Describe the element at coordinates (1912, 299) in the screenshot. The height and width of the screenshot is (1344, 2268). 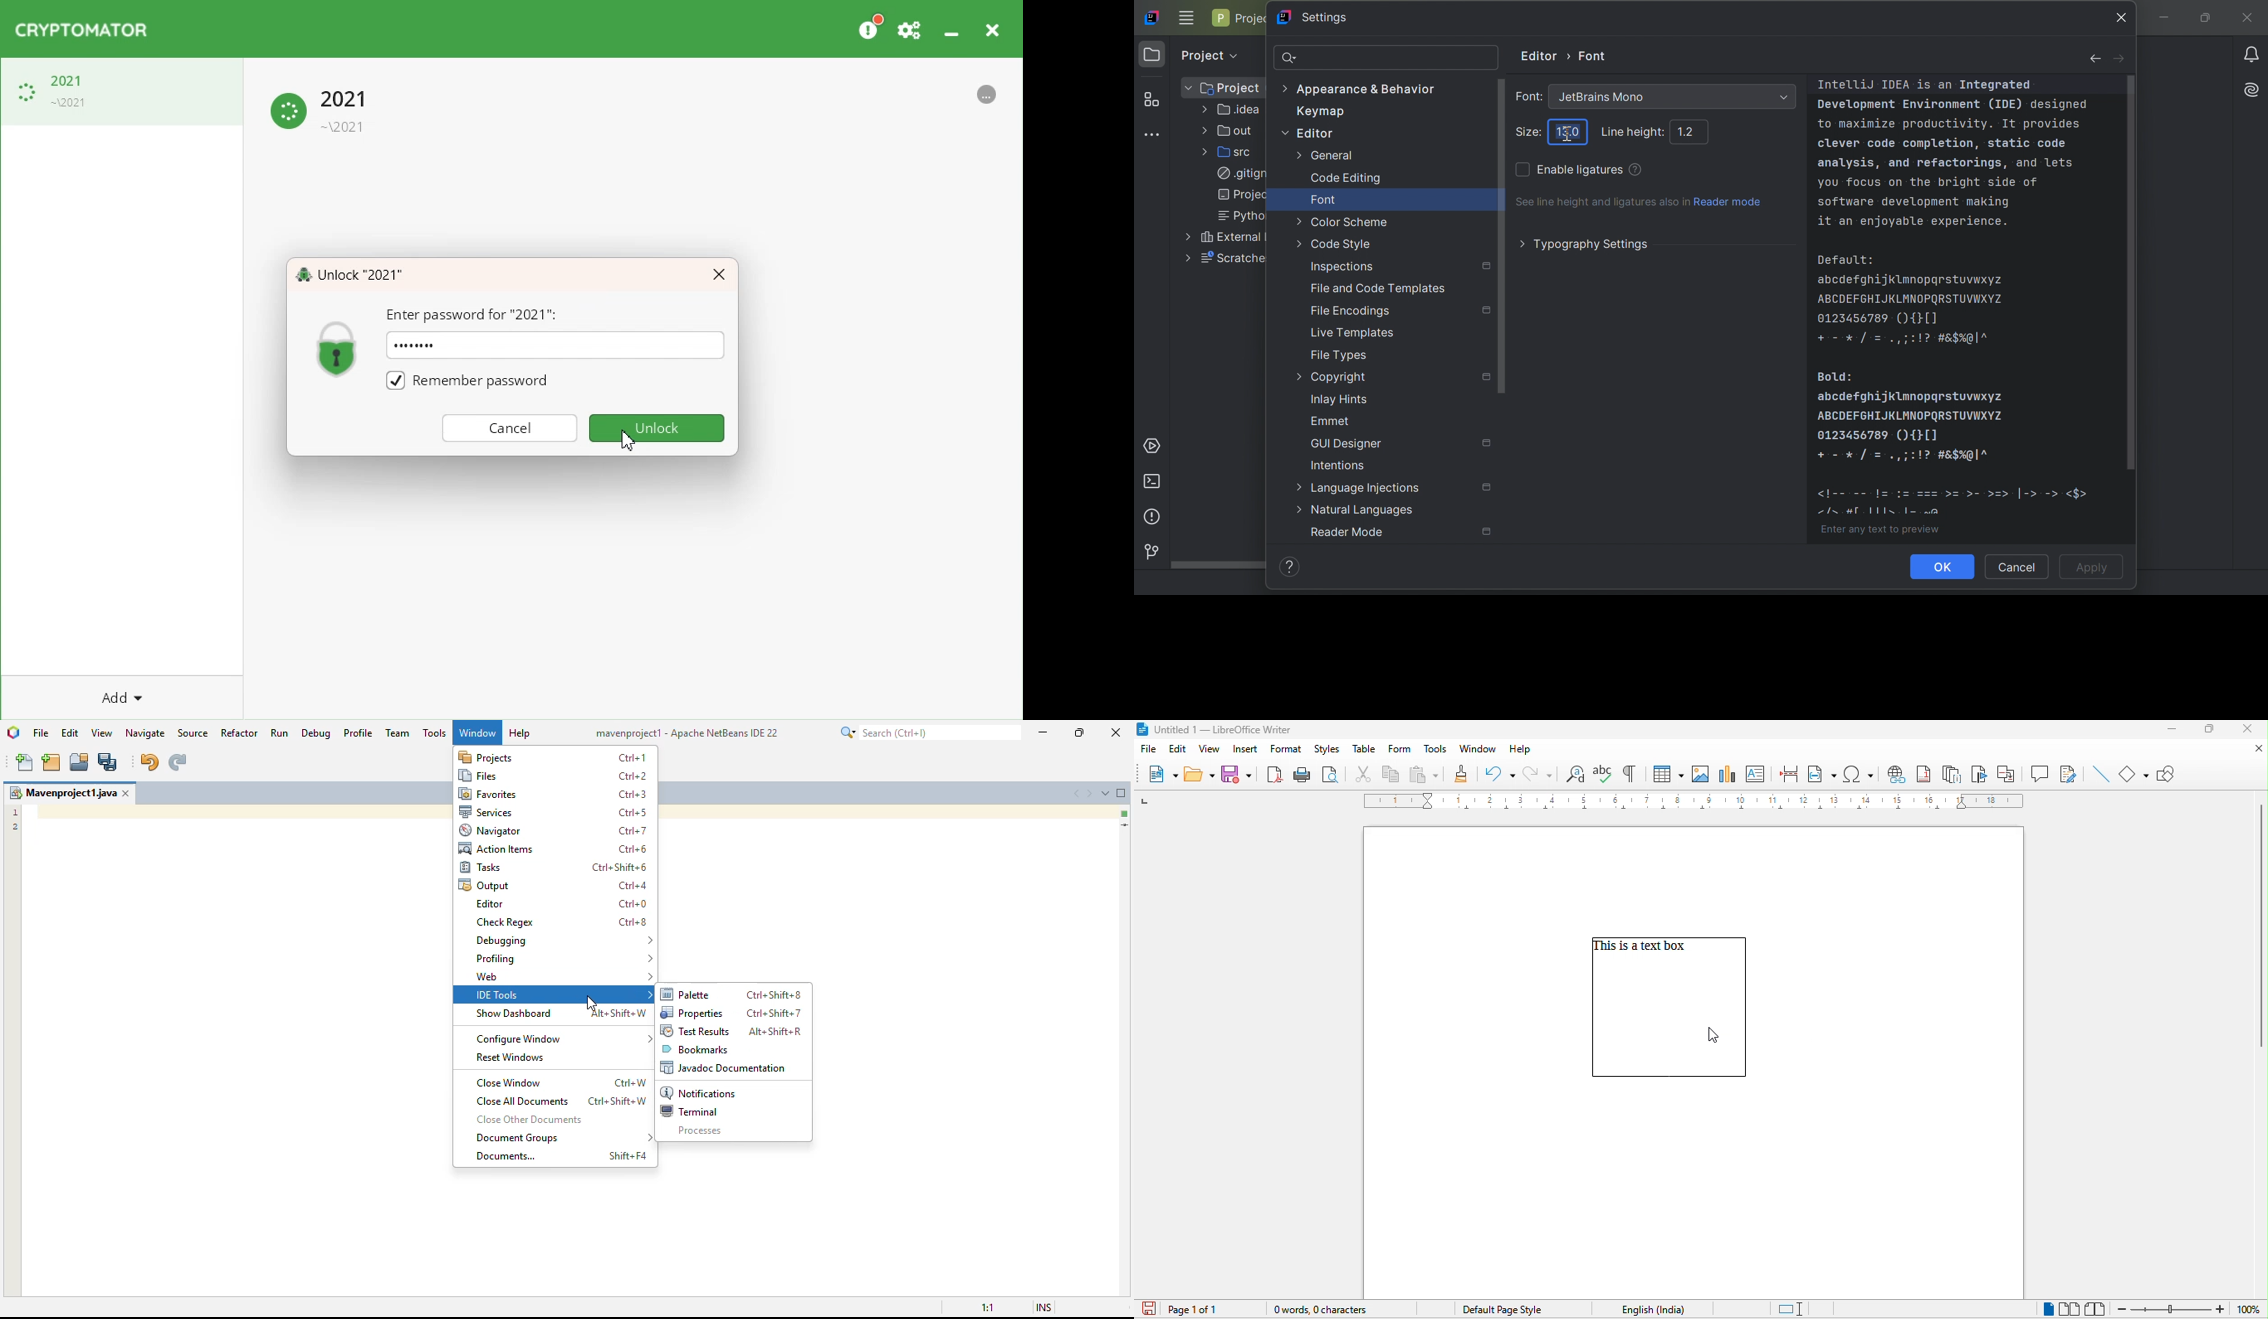
I see `ABCDEFGHIJKLMNOPQRSTUVWXYZ` at that location.